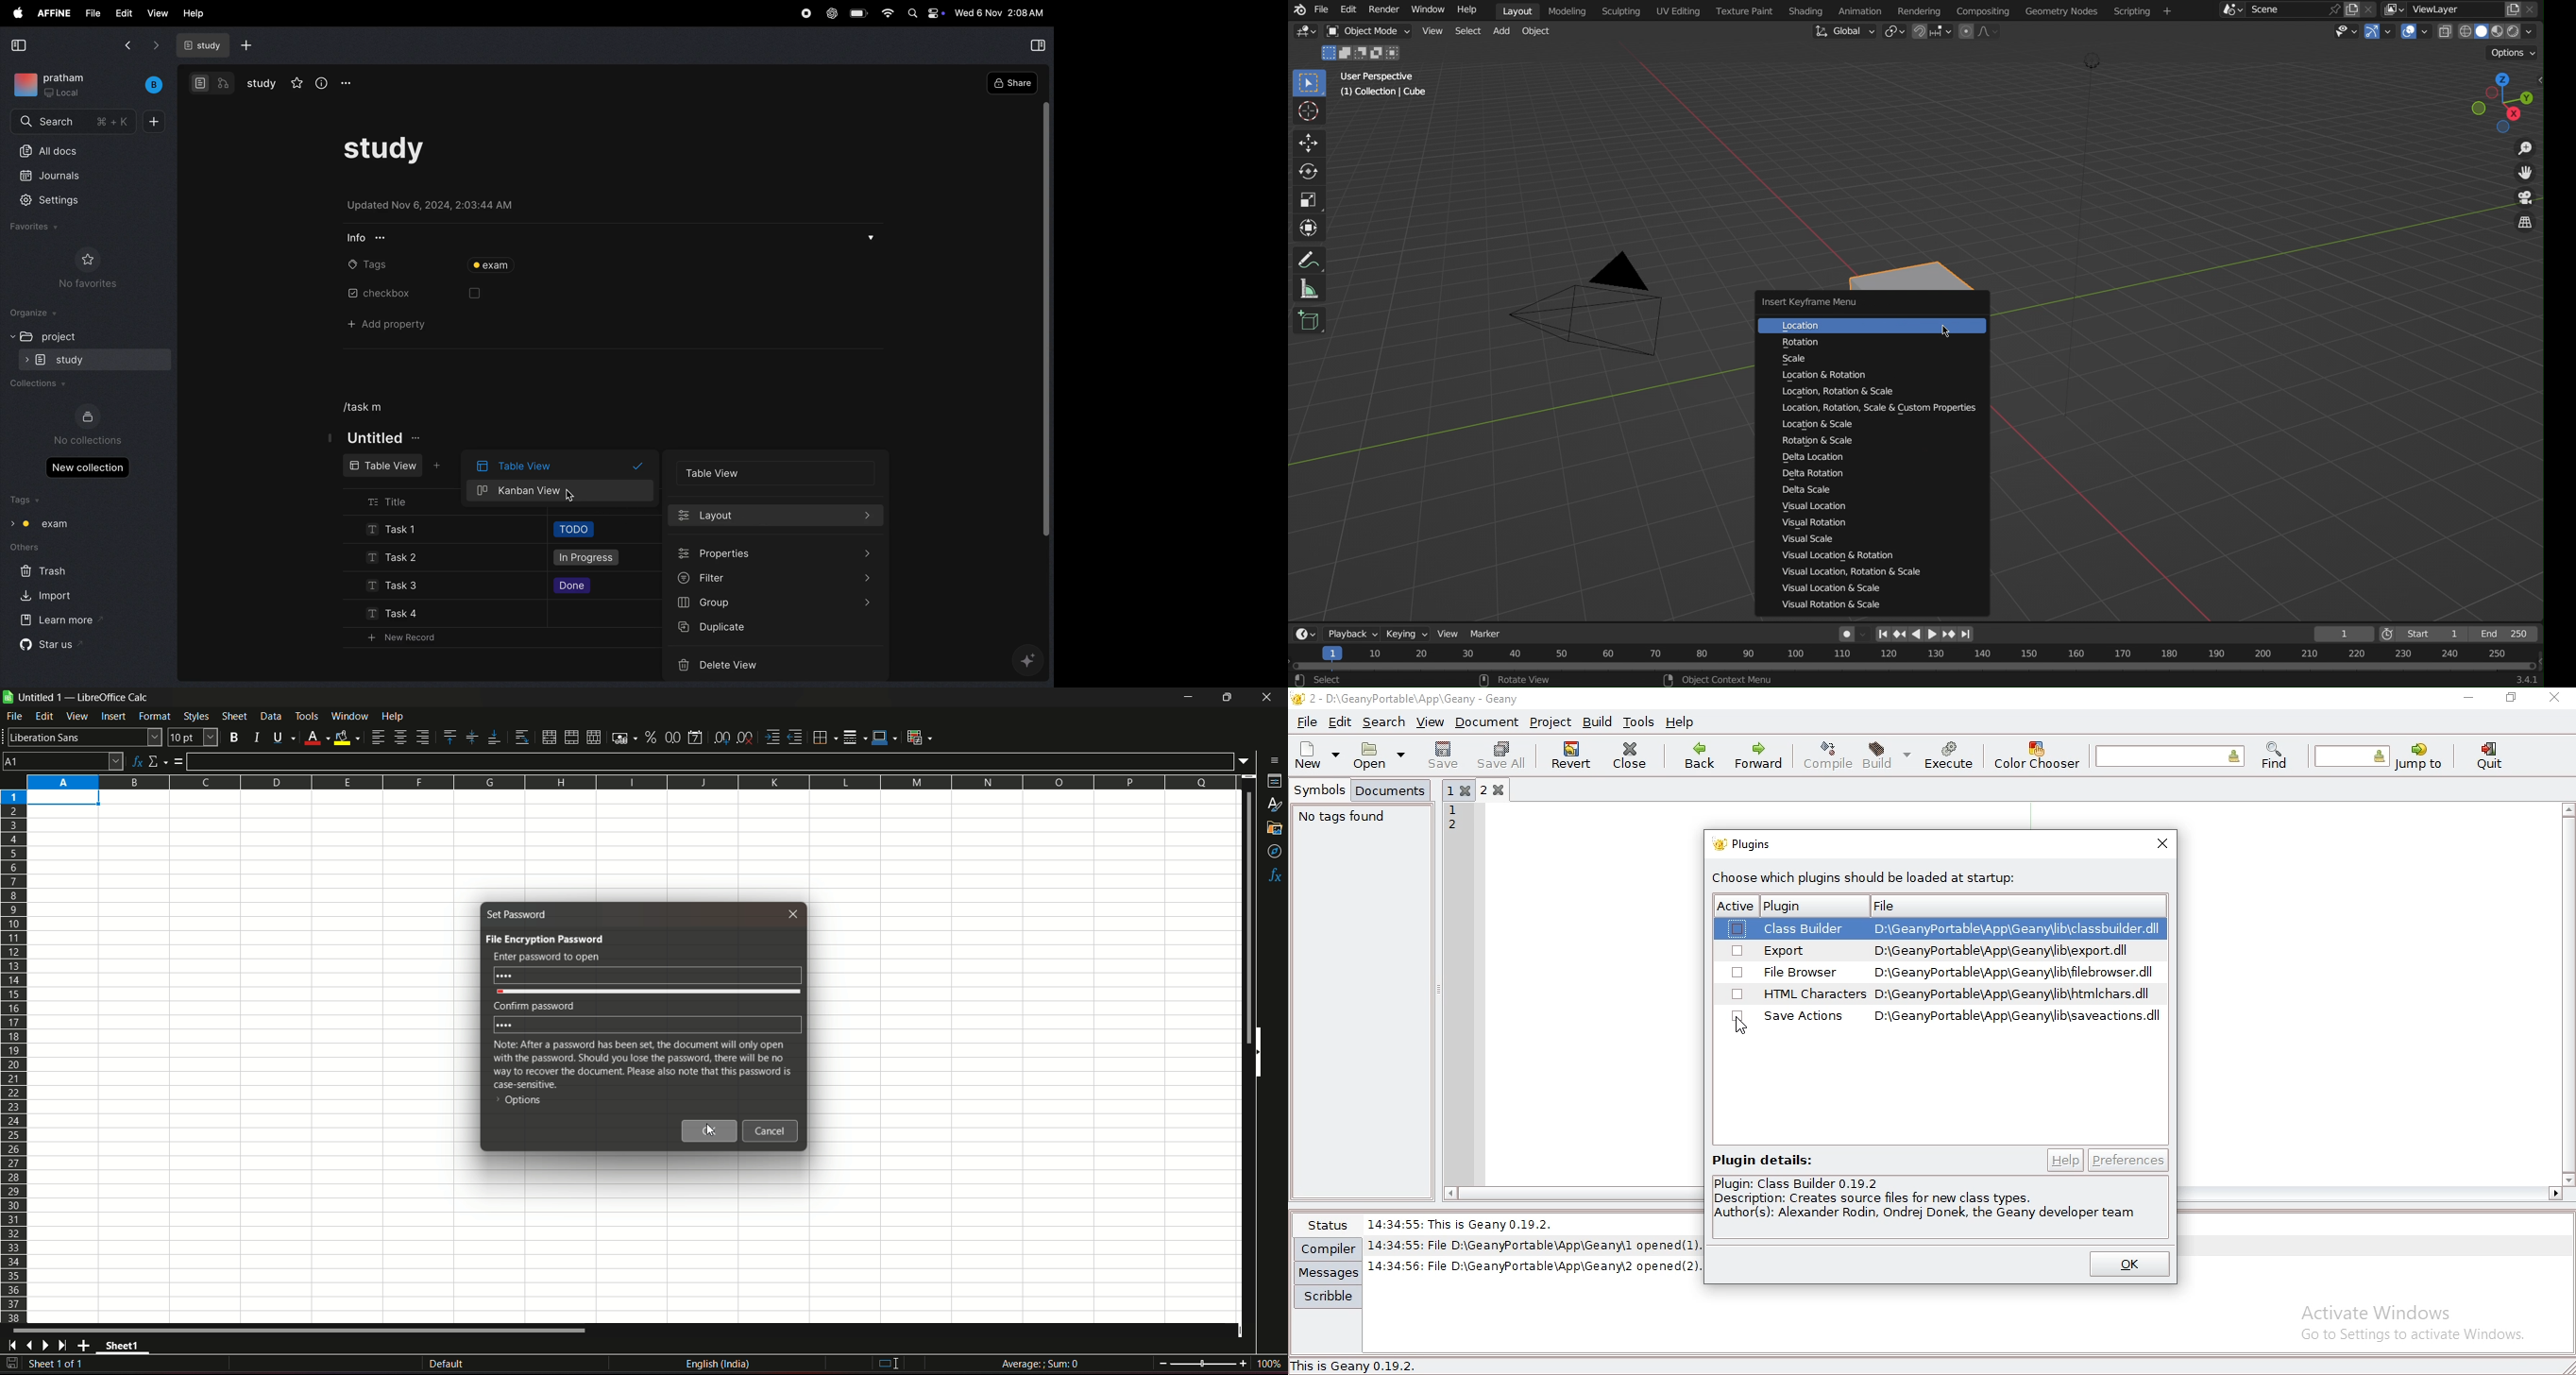  I want to click on End, so click(2511, 633).